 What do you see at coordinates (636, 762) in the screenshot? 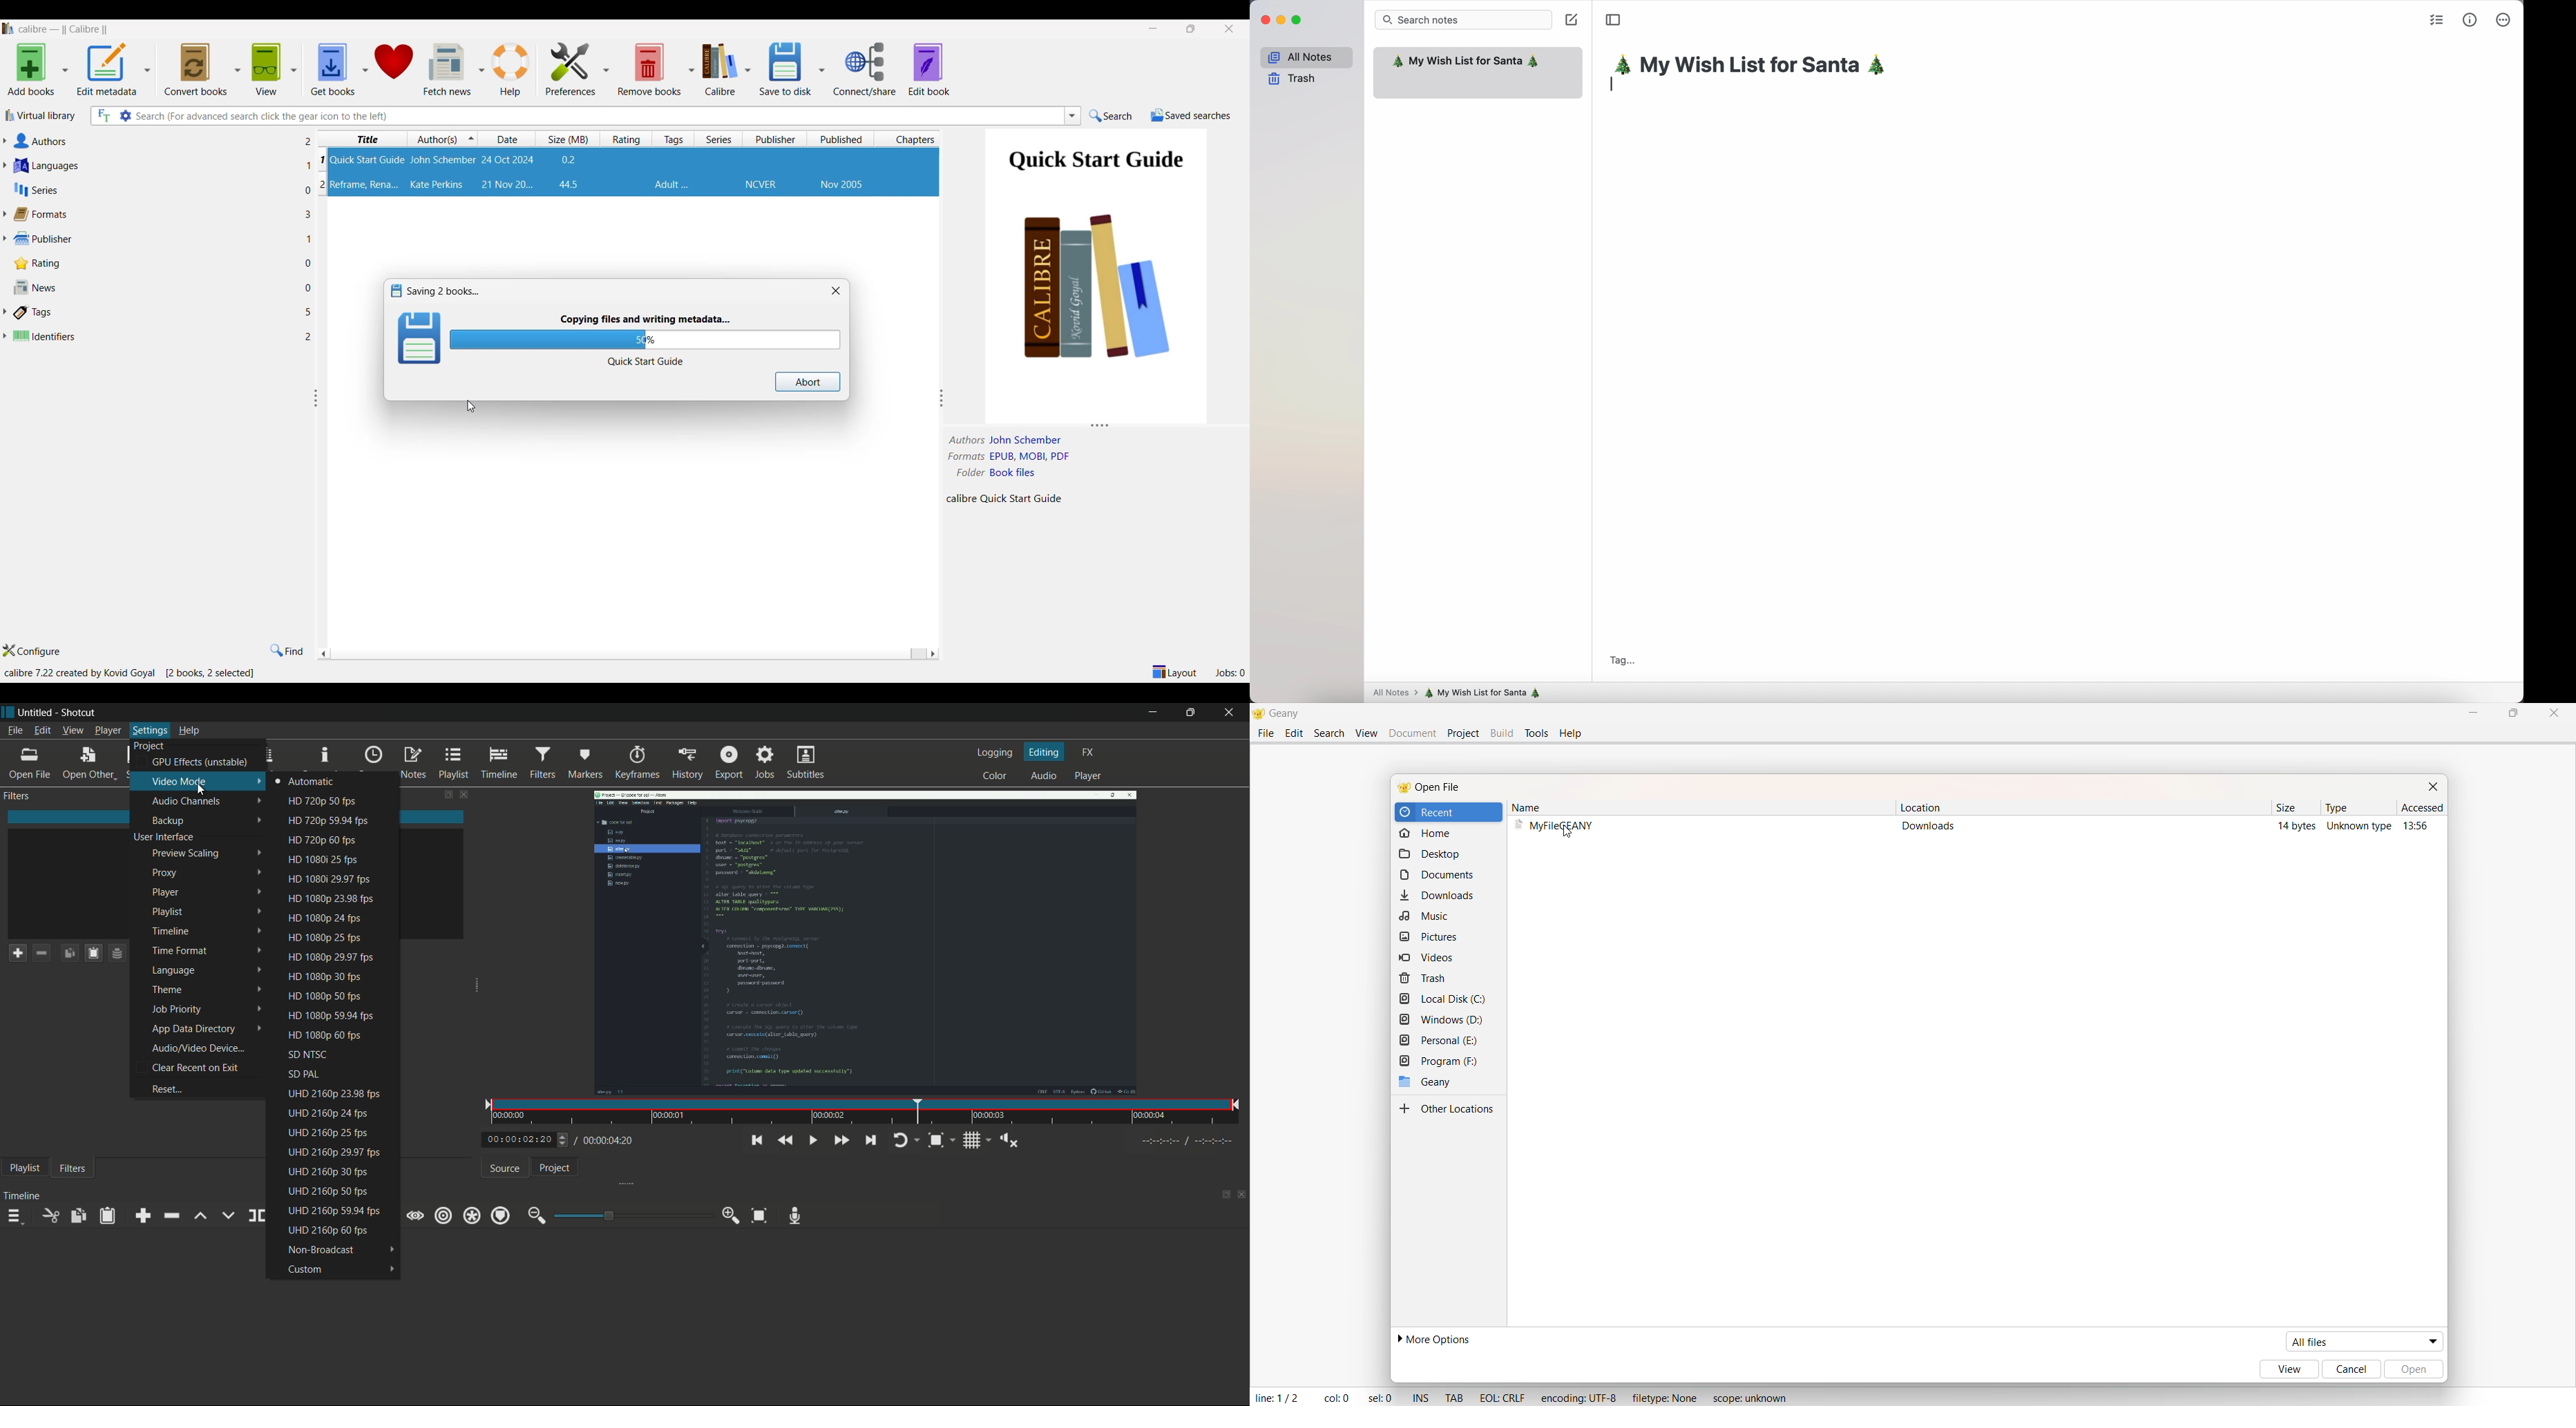
I see `keyframes` at bounding box center [636, 762].